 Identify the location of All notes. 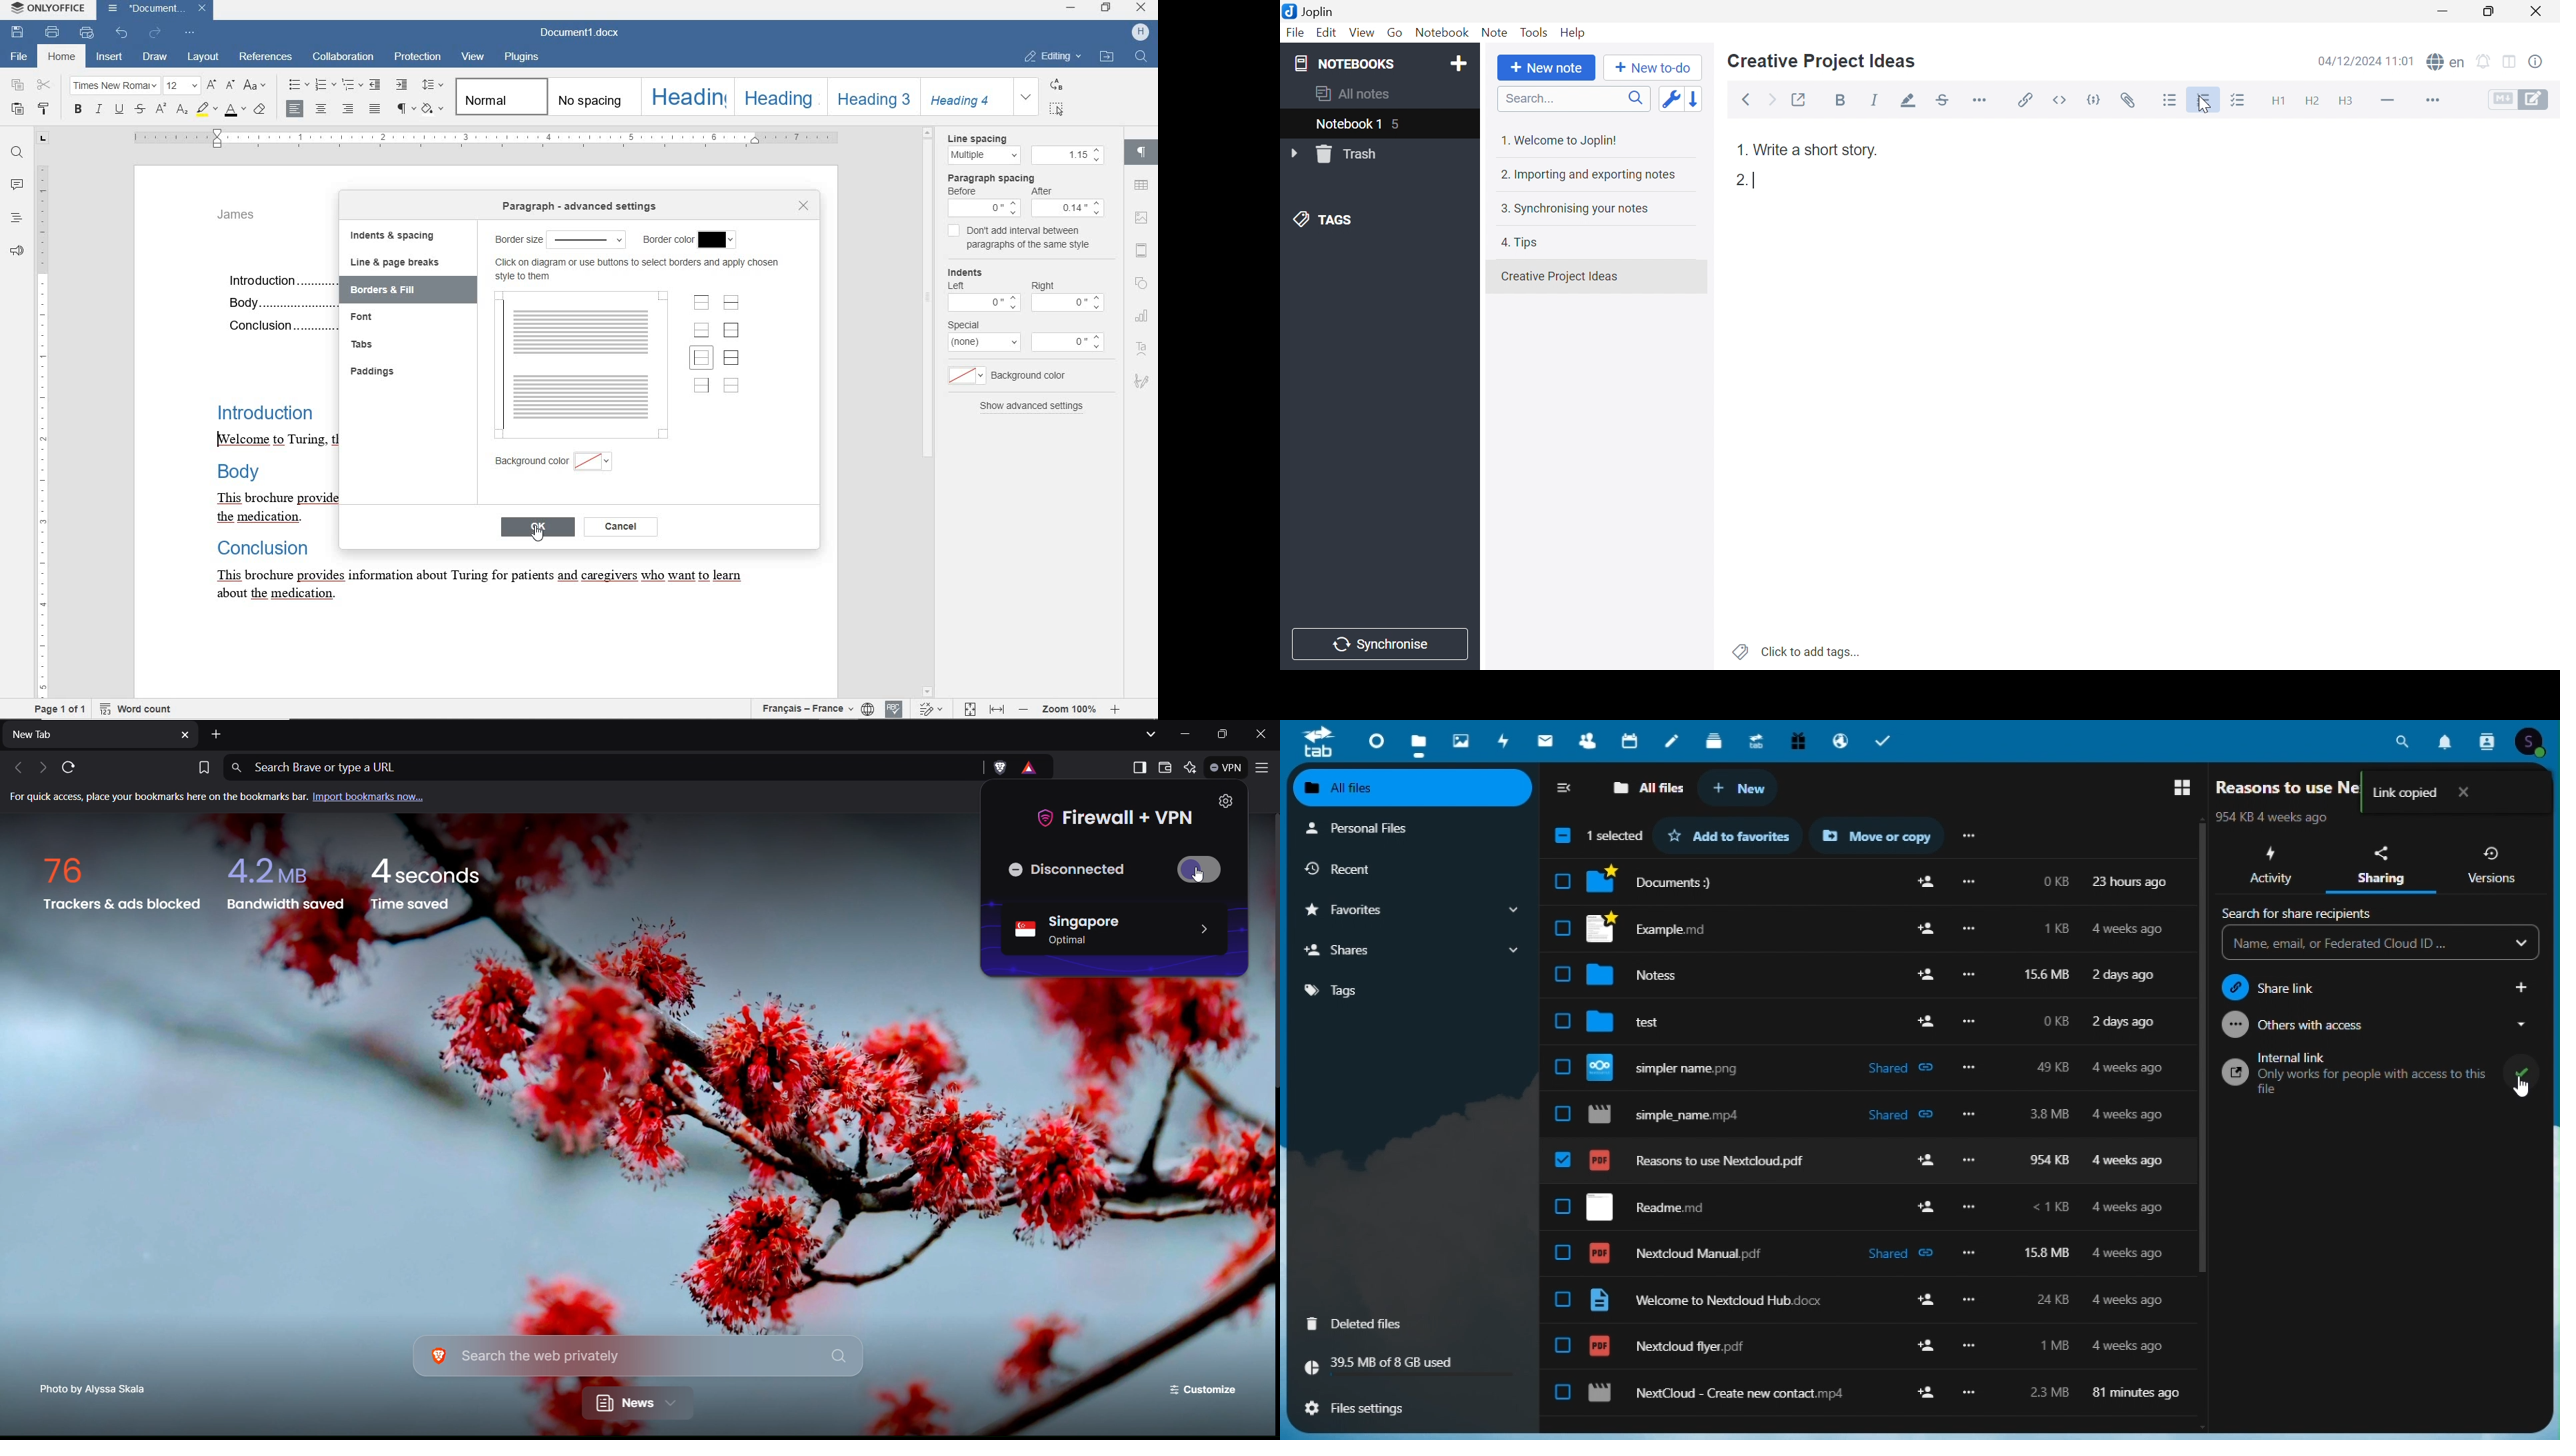
(1350, 93).